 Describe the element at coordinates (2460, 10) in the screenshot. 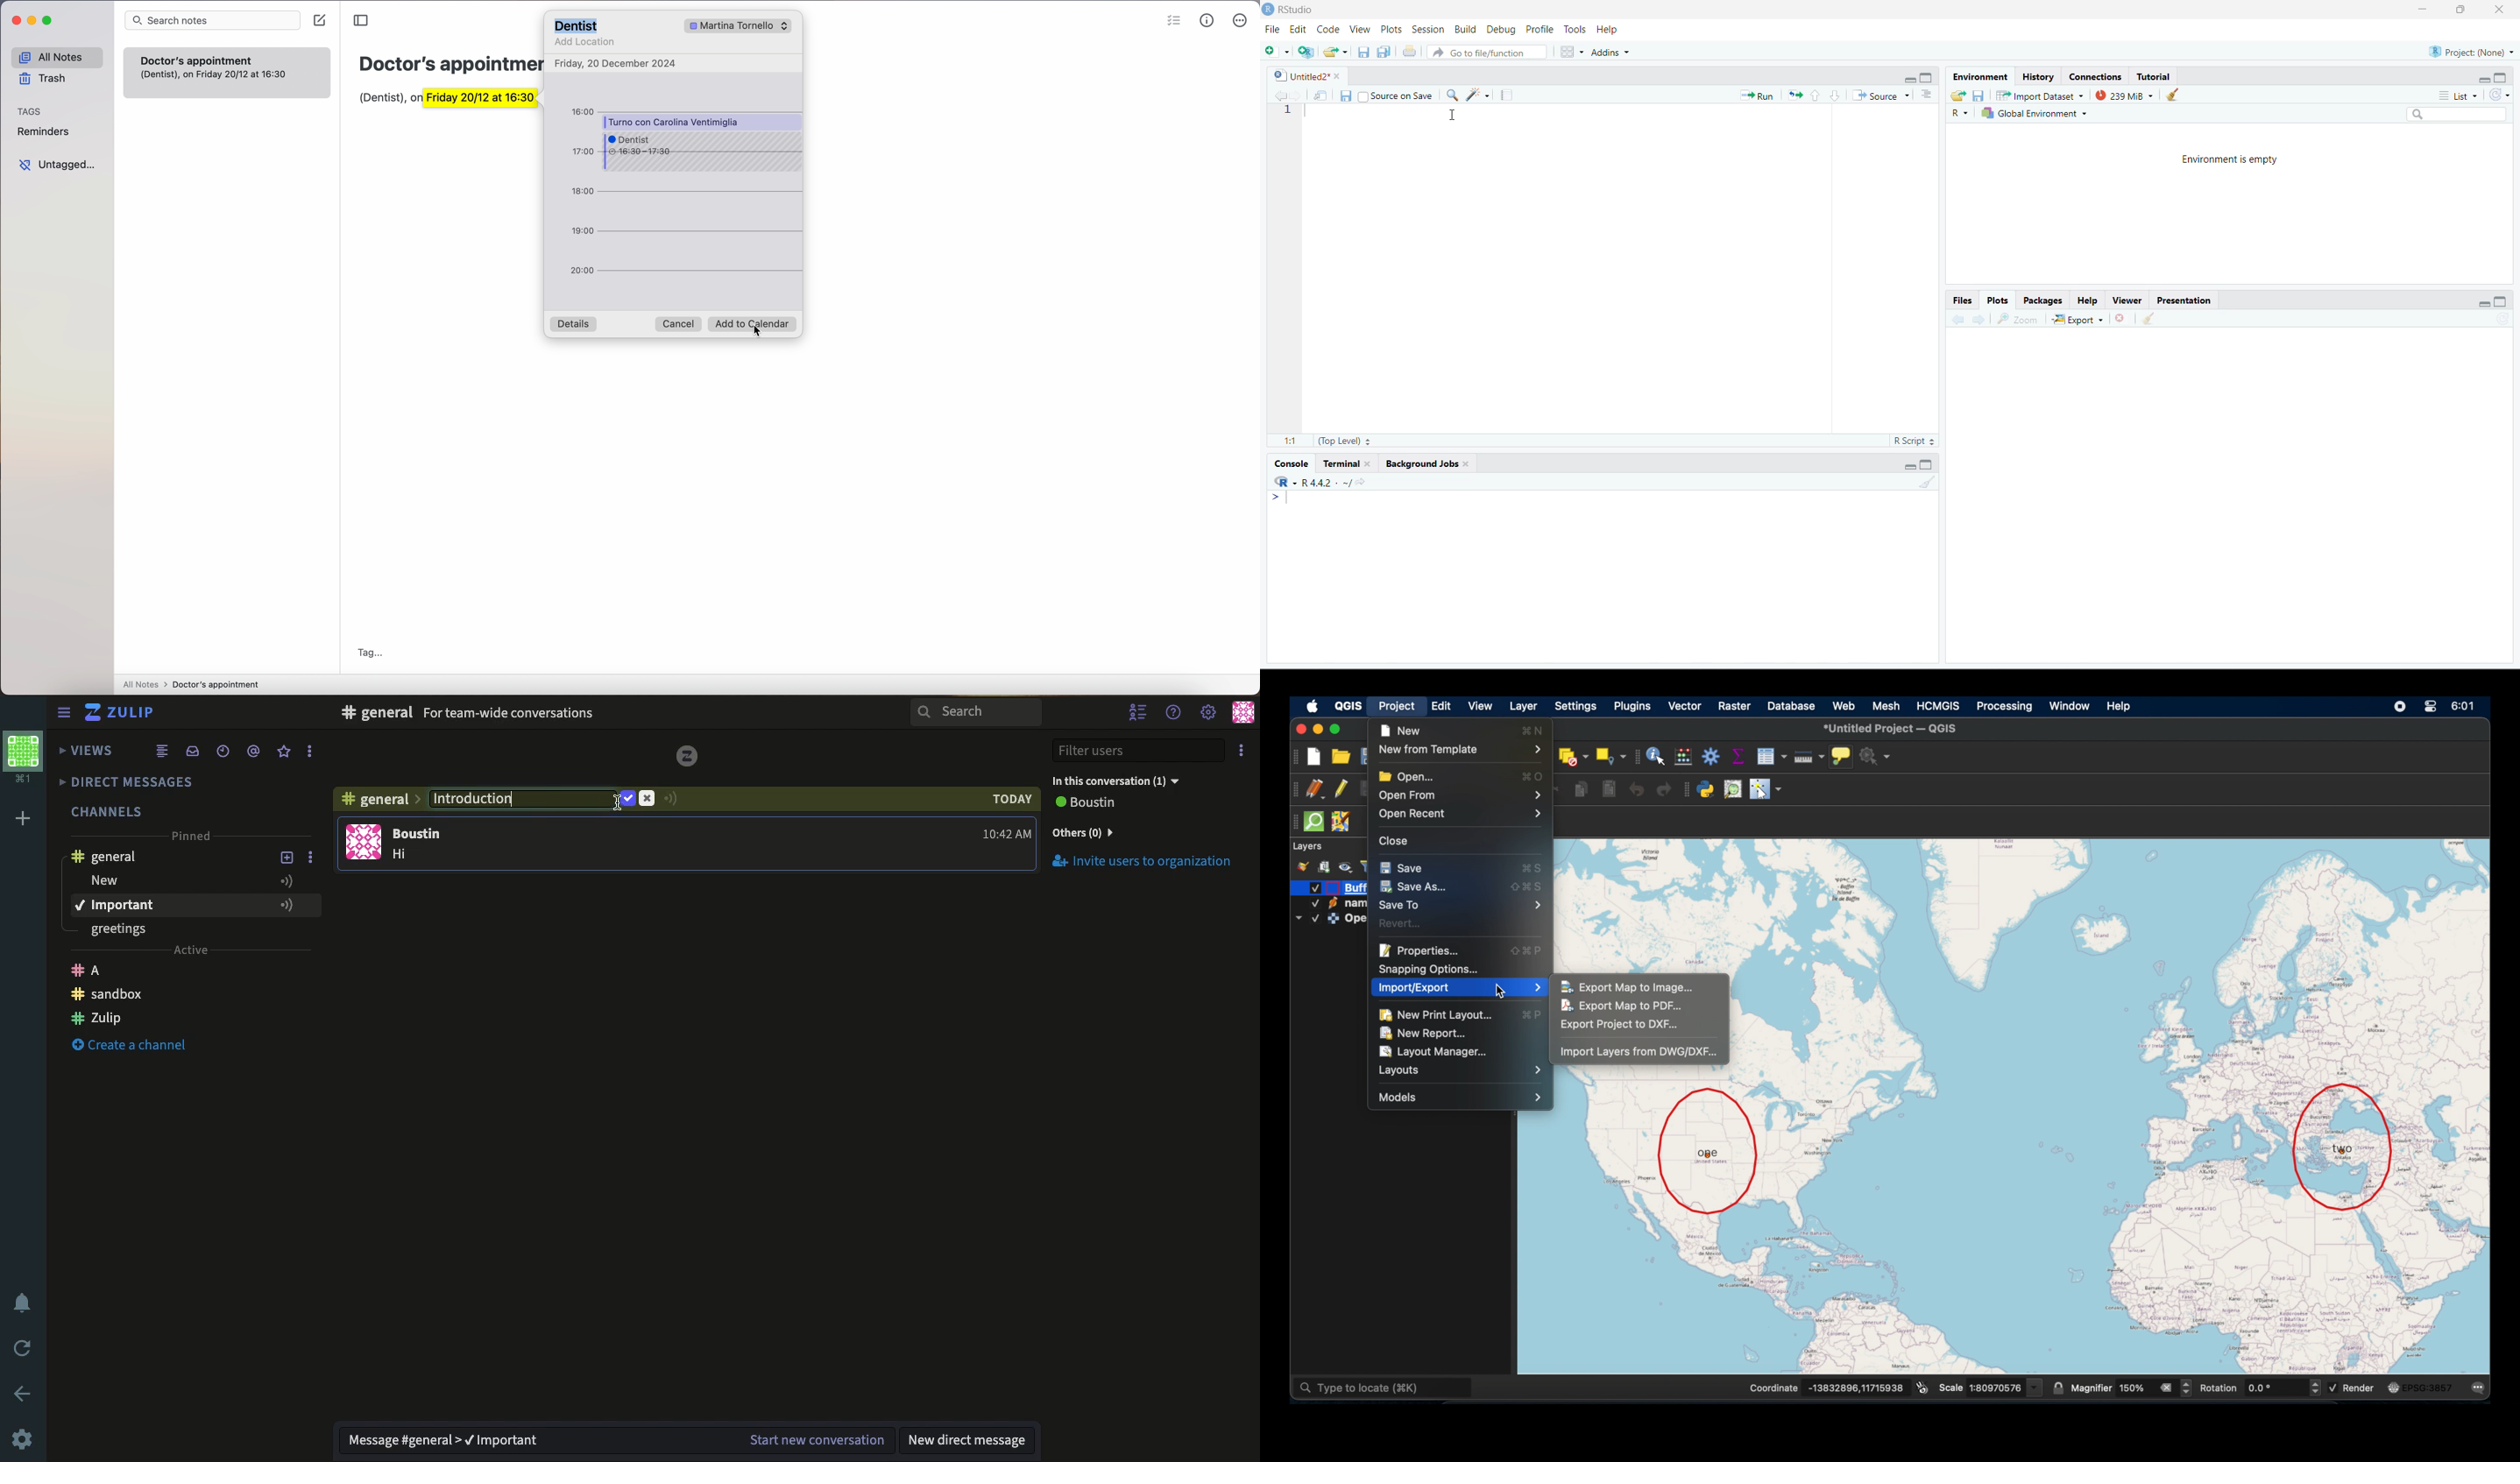

I see `Maximize/Restore` at that location.